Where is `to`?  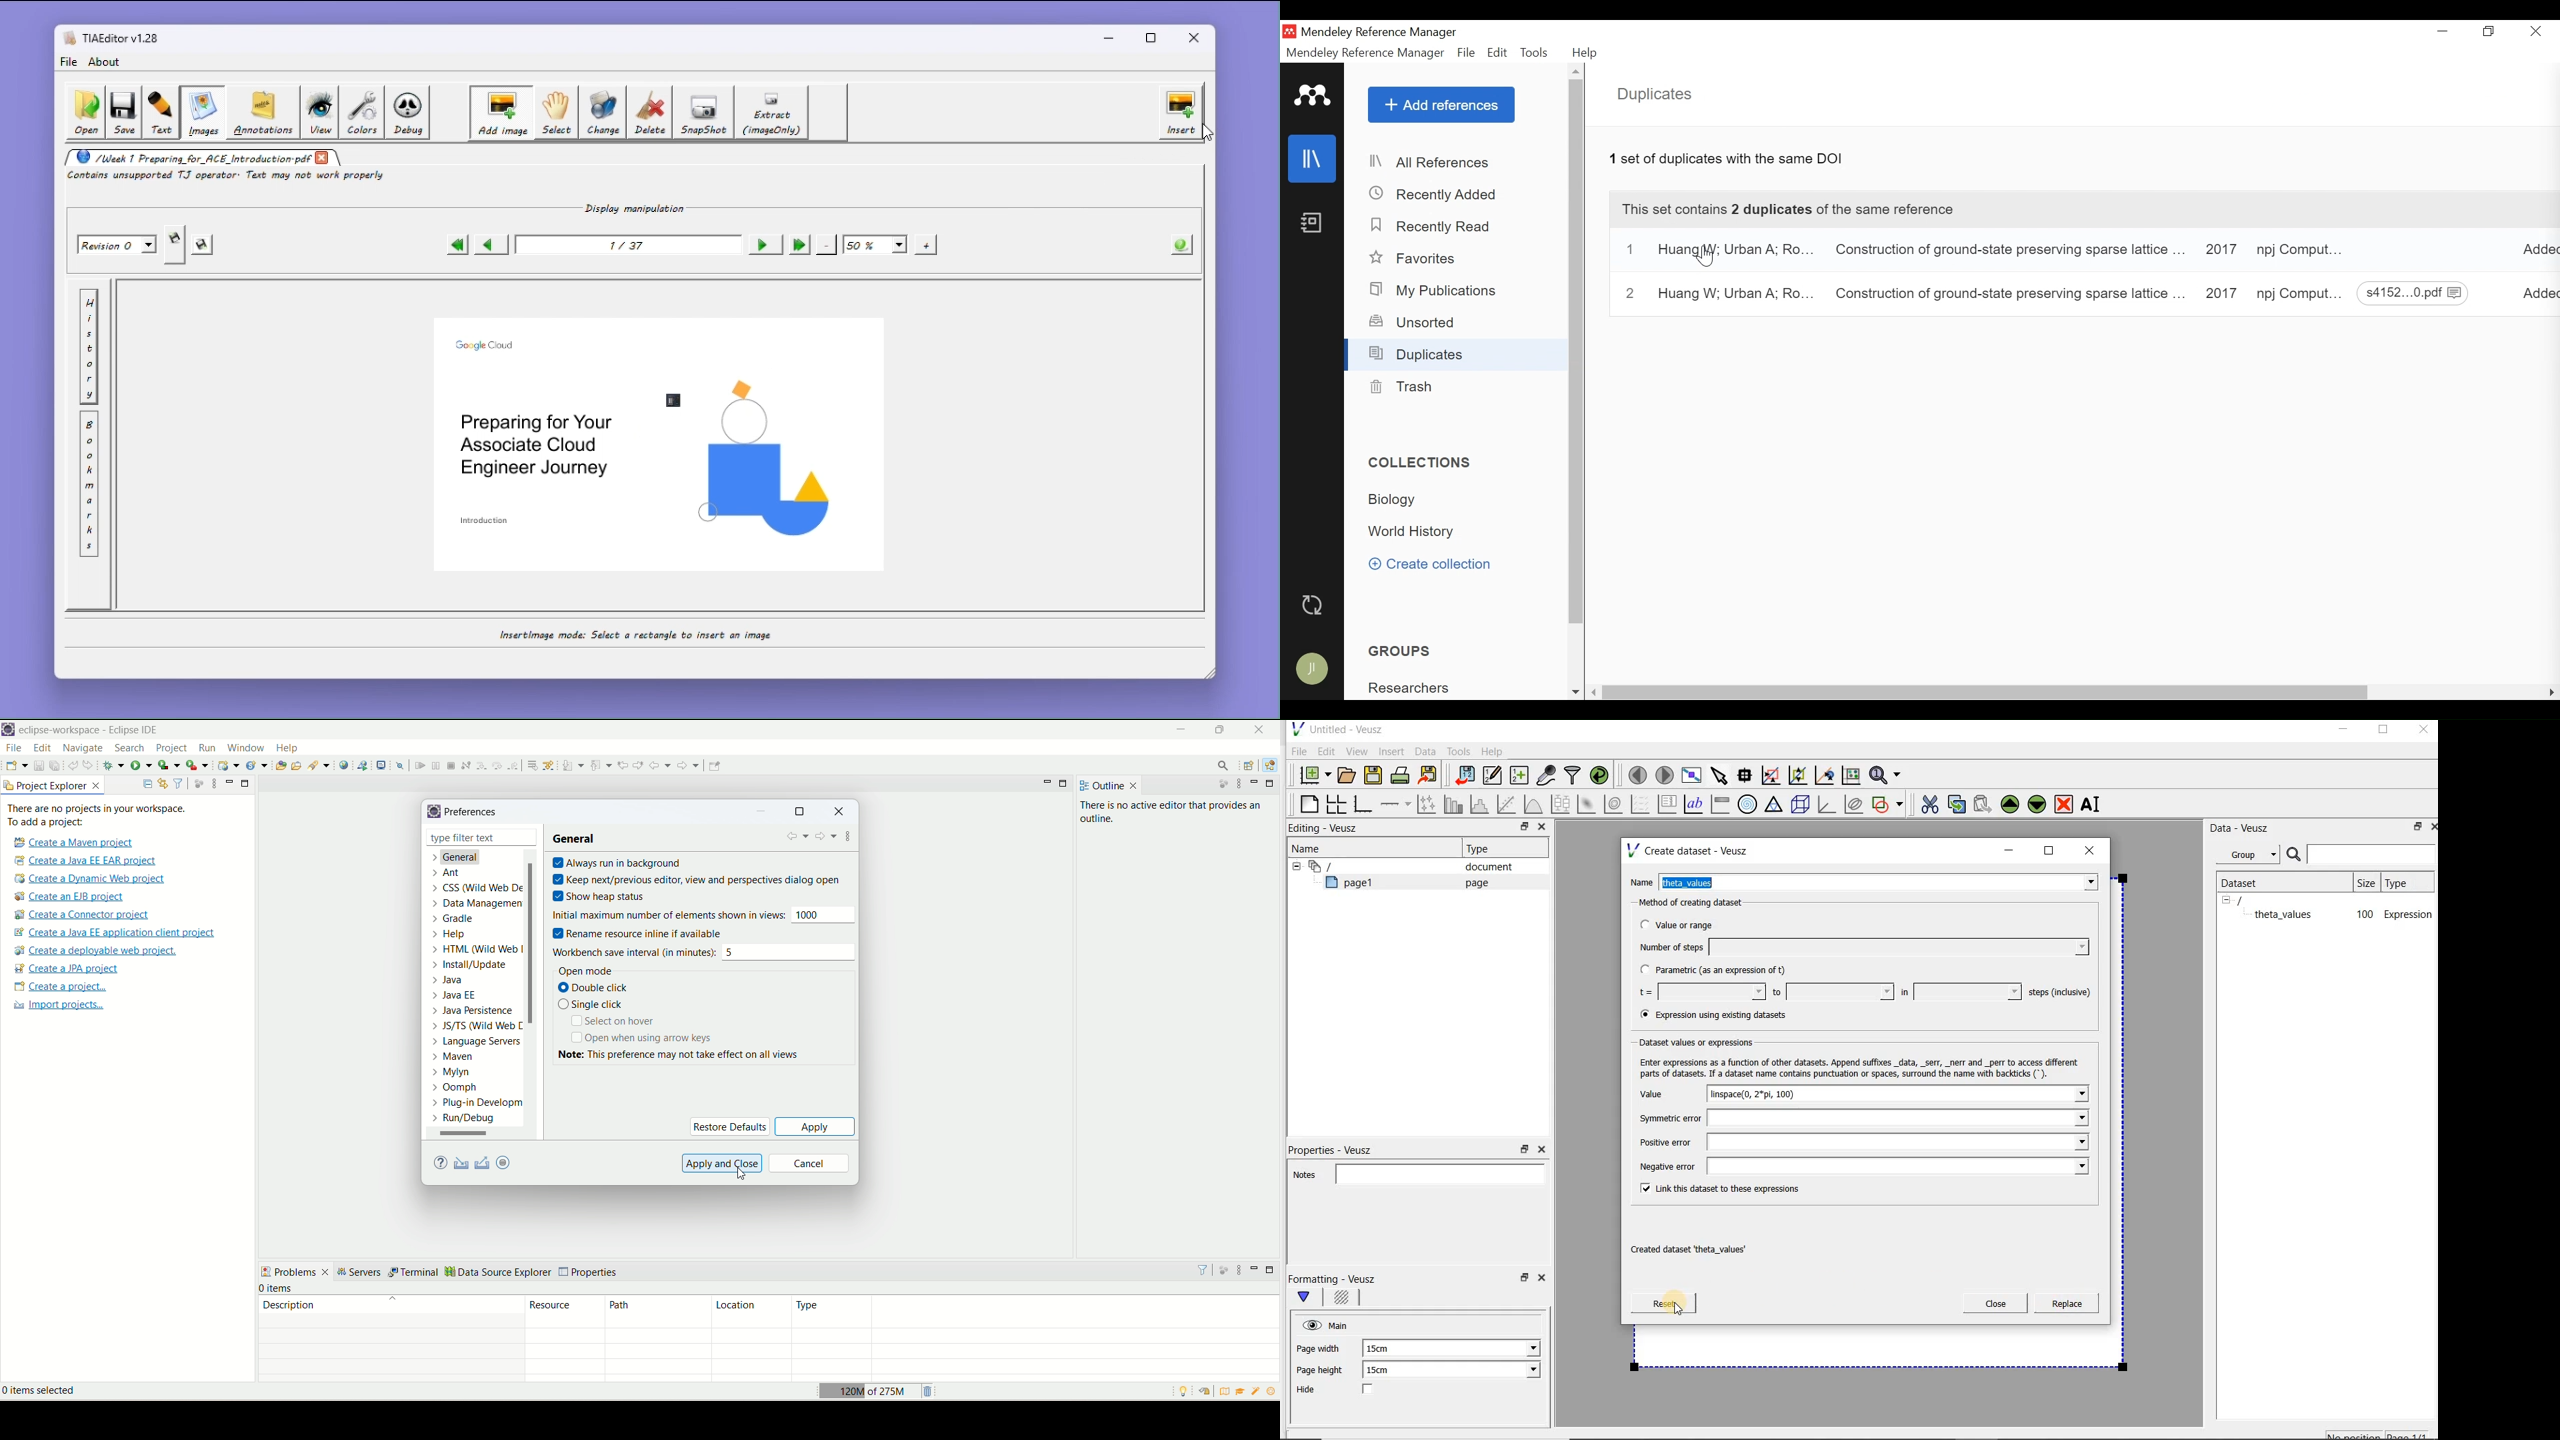 to is located at coordinates (1832, 992).